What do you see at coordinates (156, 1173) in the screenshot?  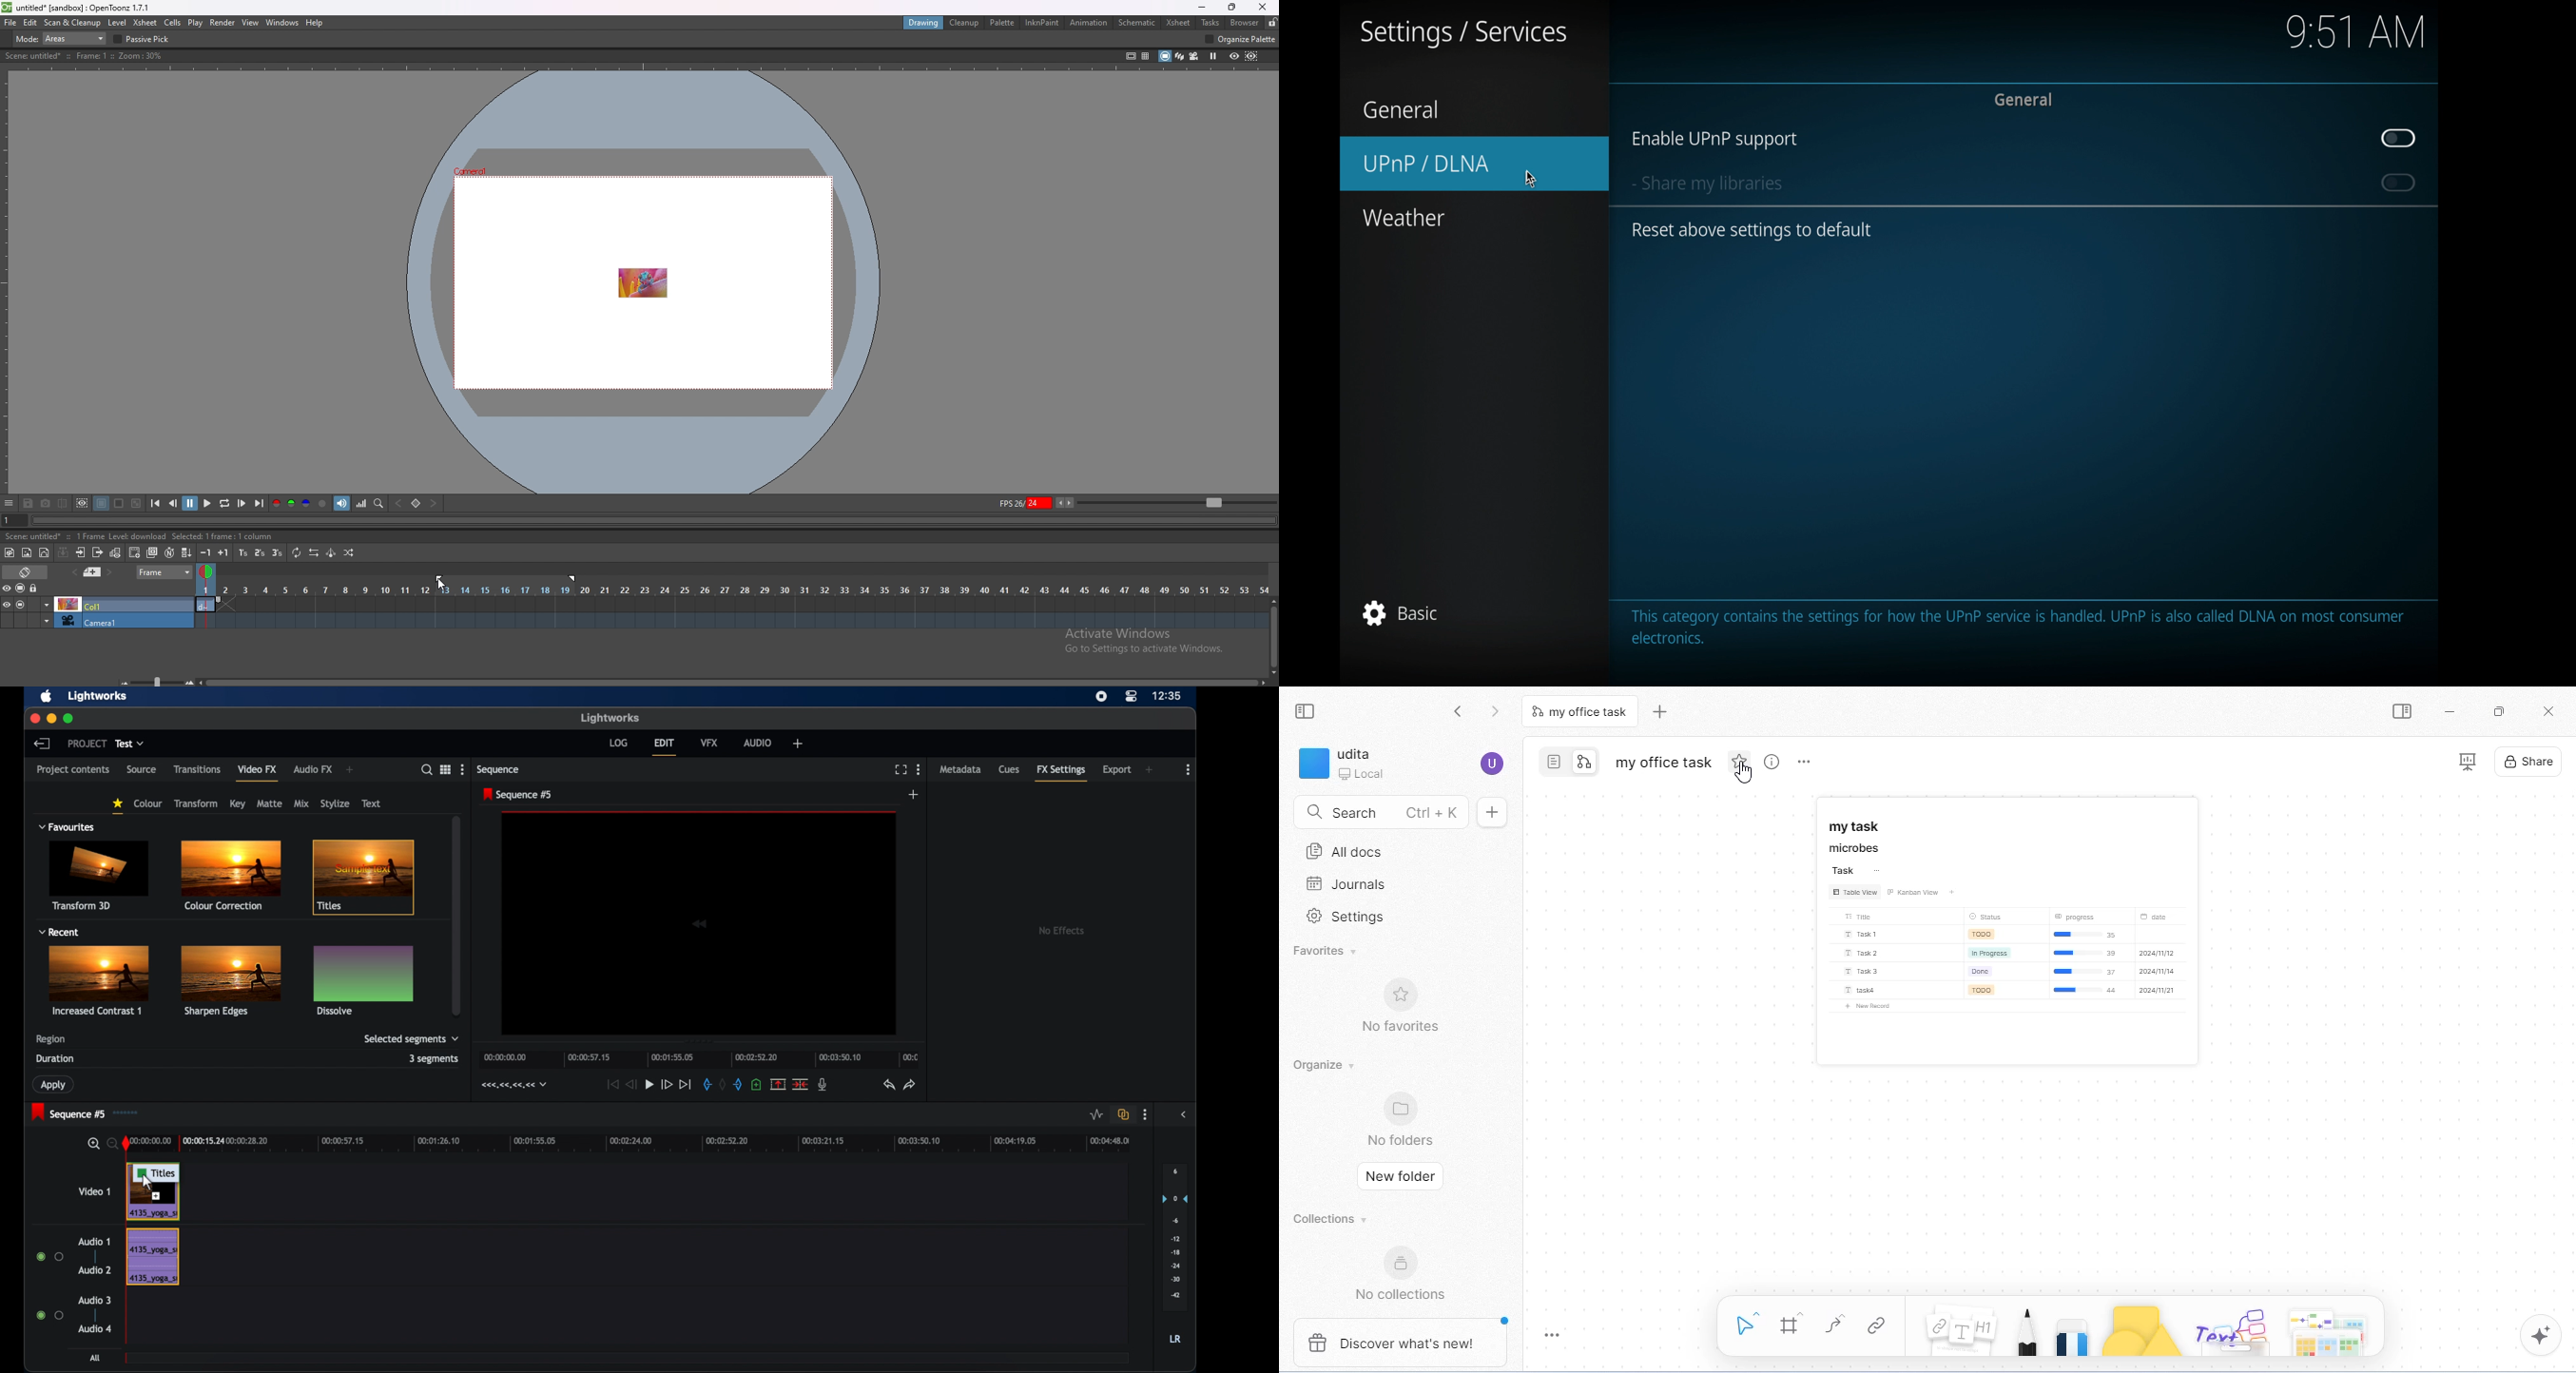 I see `drag cursor` at bounding box center [156, 1173].